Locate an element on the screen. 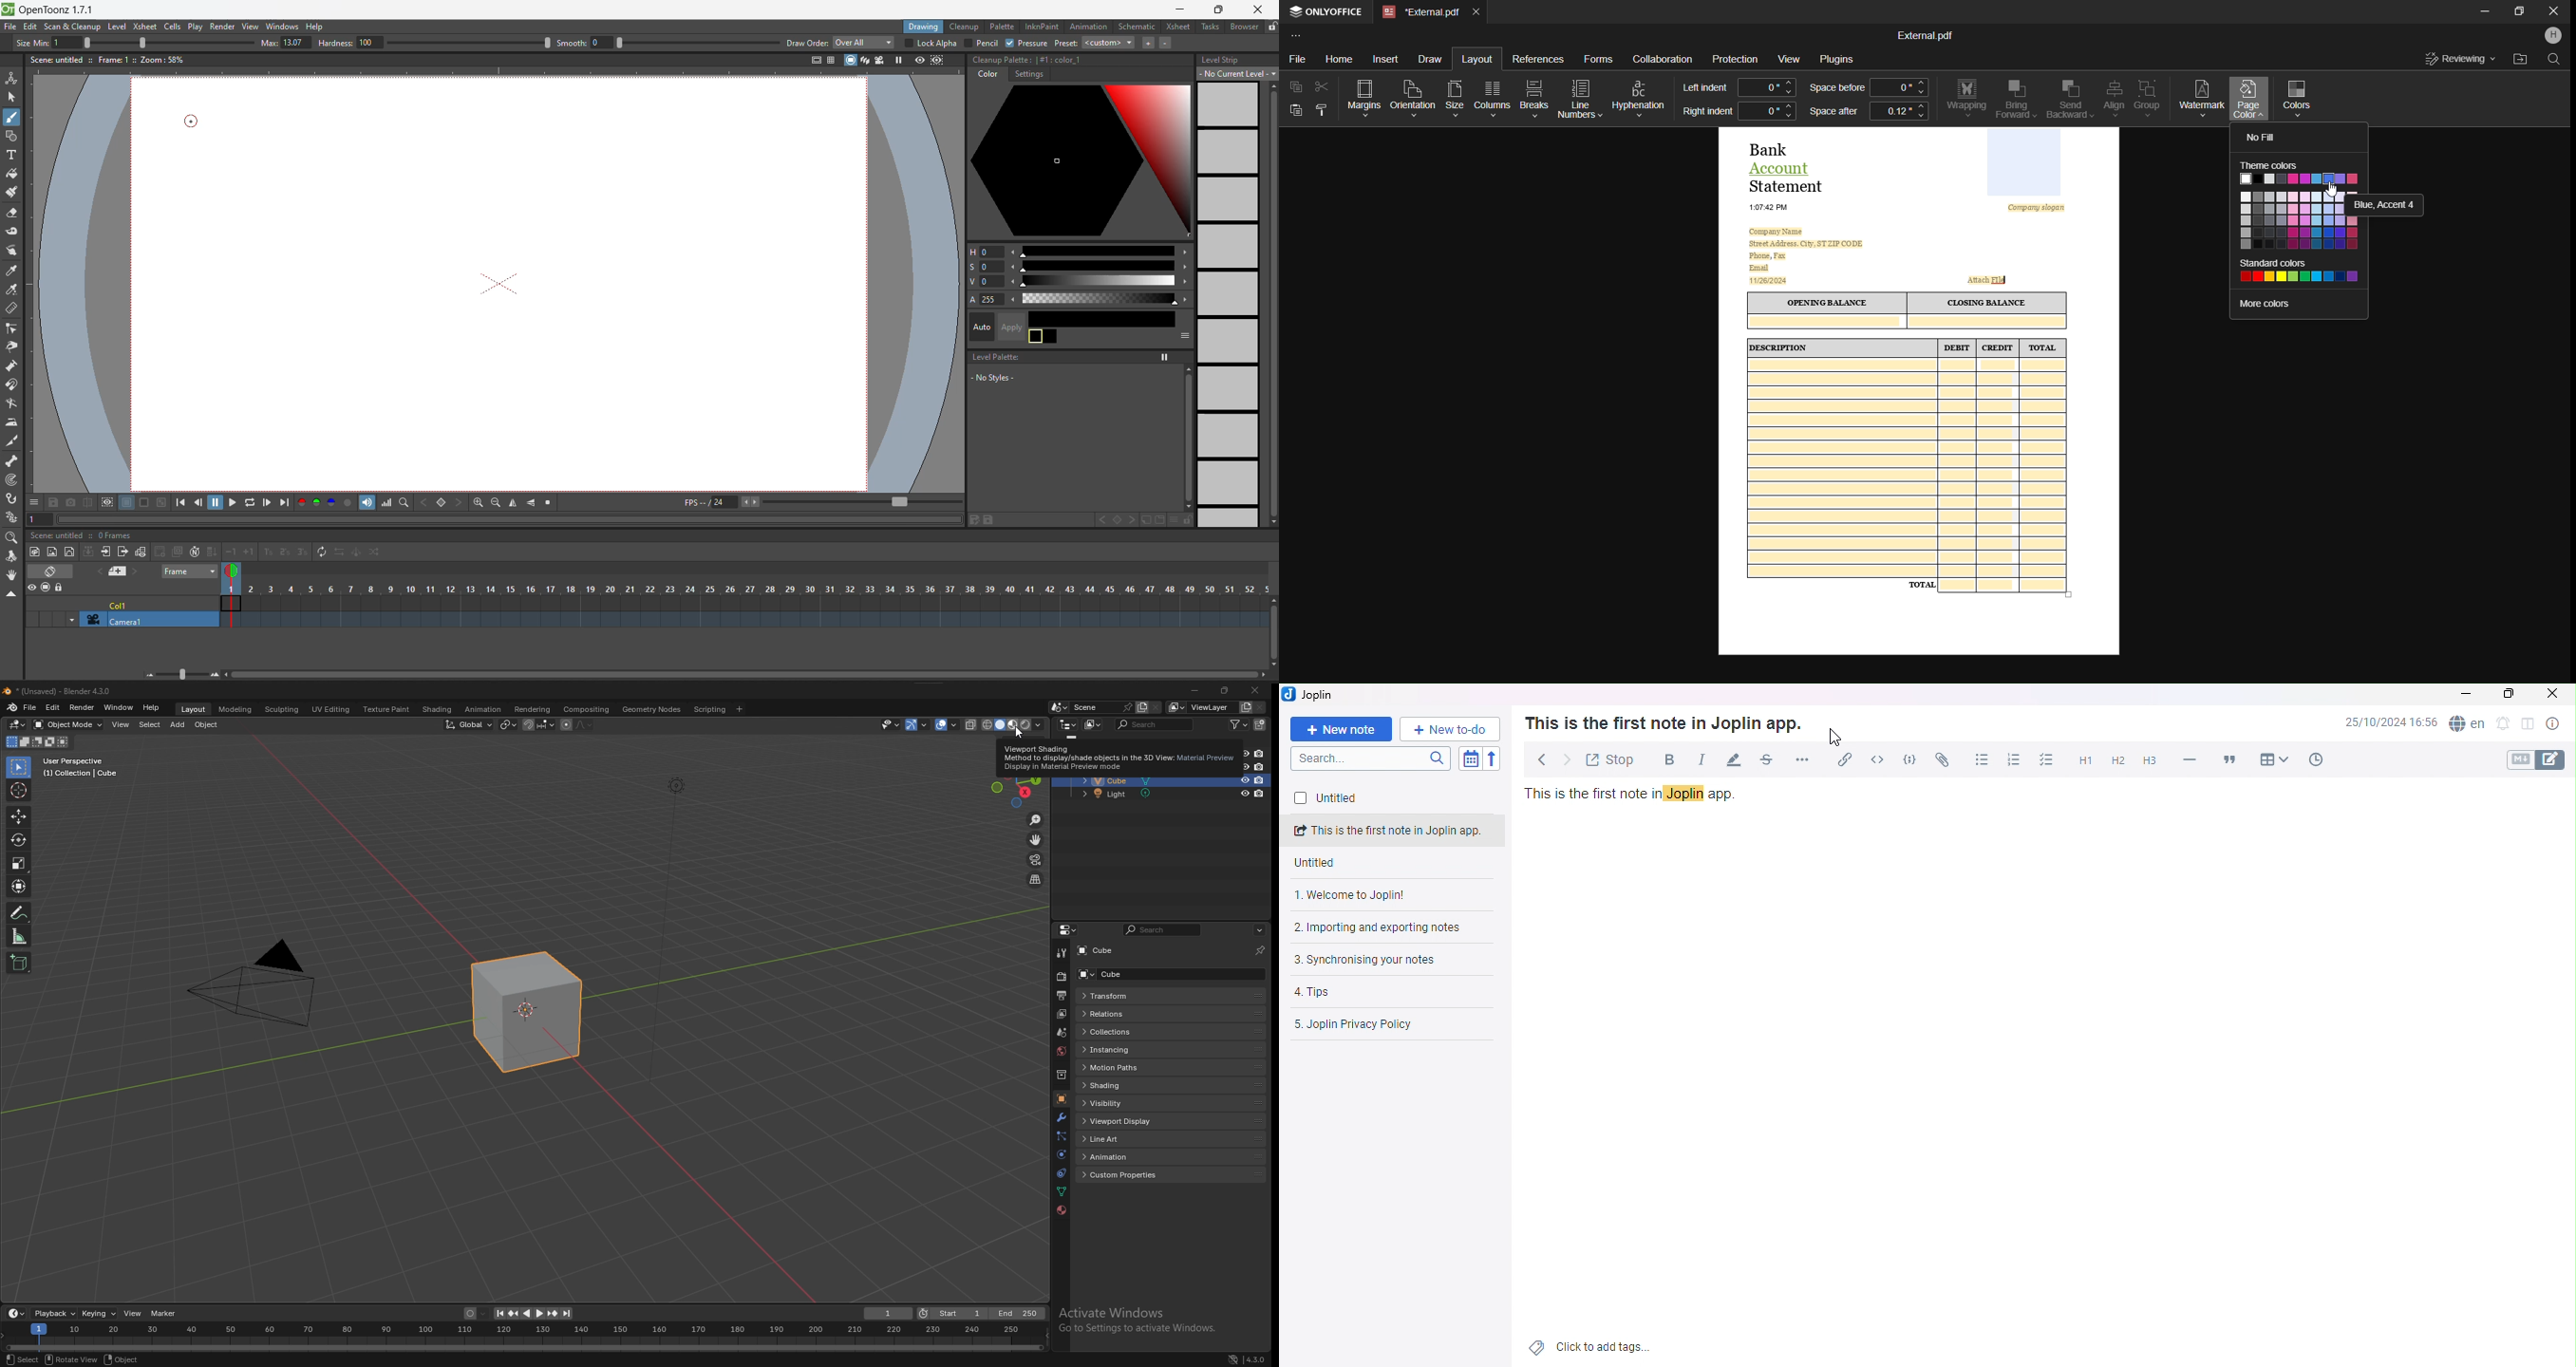 This screenshot has height=1372, width=2576. annotate is located at coordinates (19, 913).